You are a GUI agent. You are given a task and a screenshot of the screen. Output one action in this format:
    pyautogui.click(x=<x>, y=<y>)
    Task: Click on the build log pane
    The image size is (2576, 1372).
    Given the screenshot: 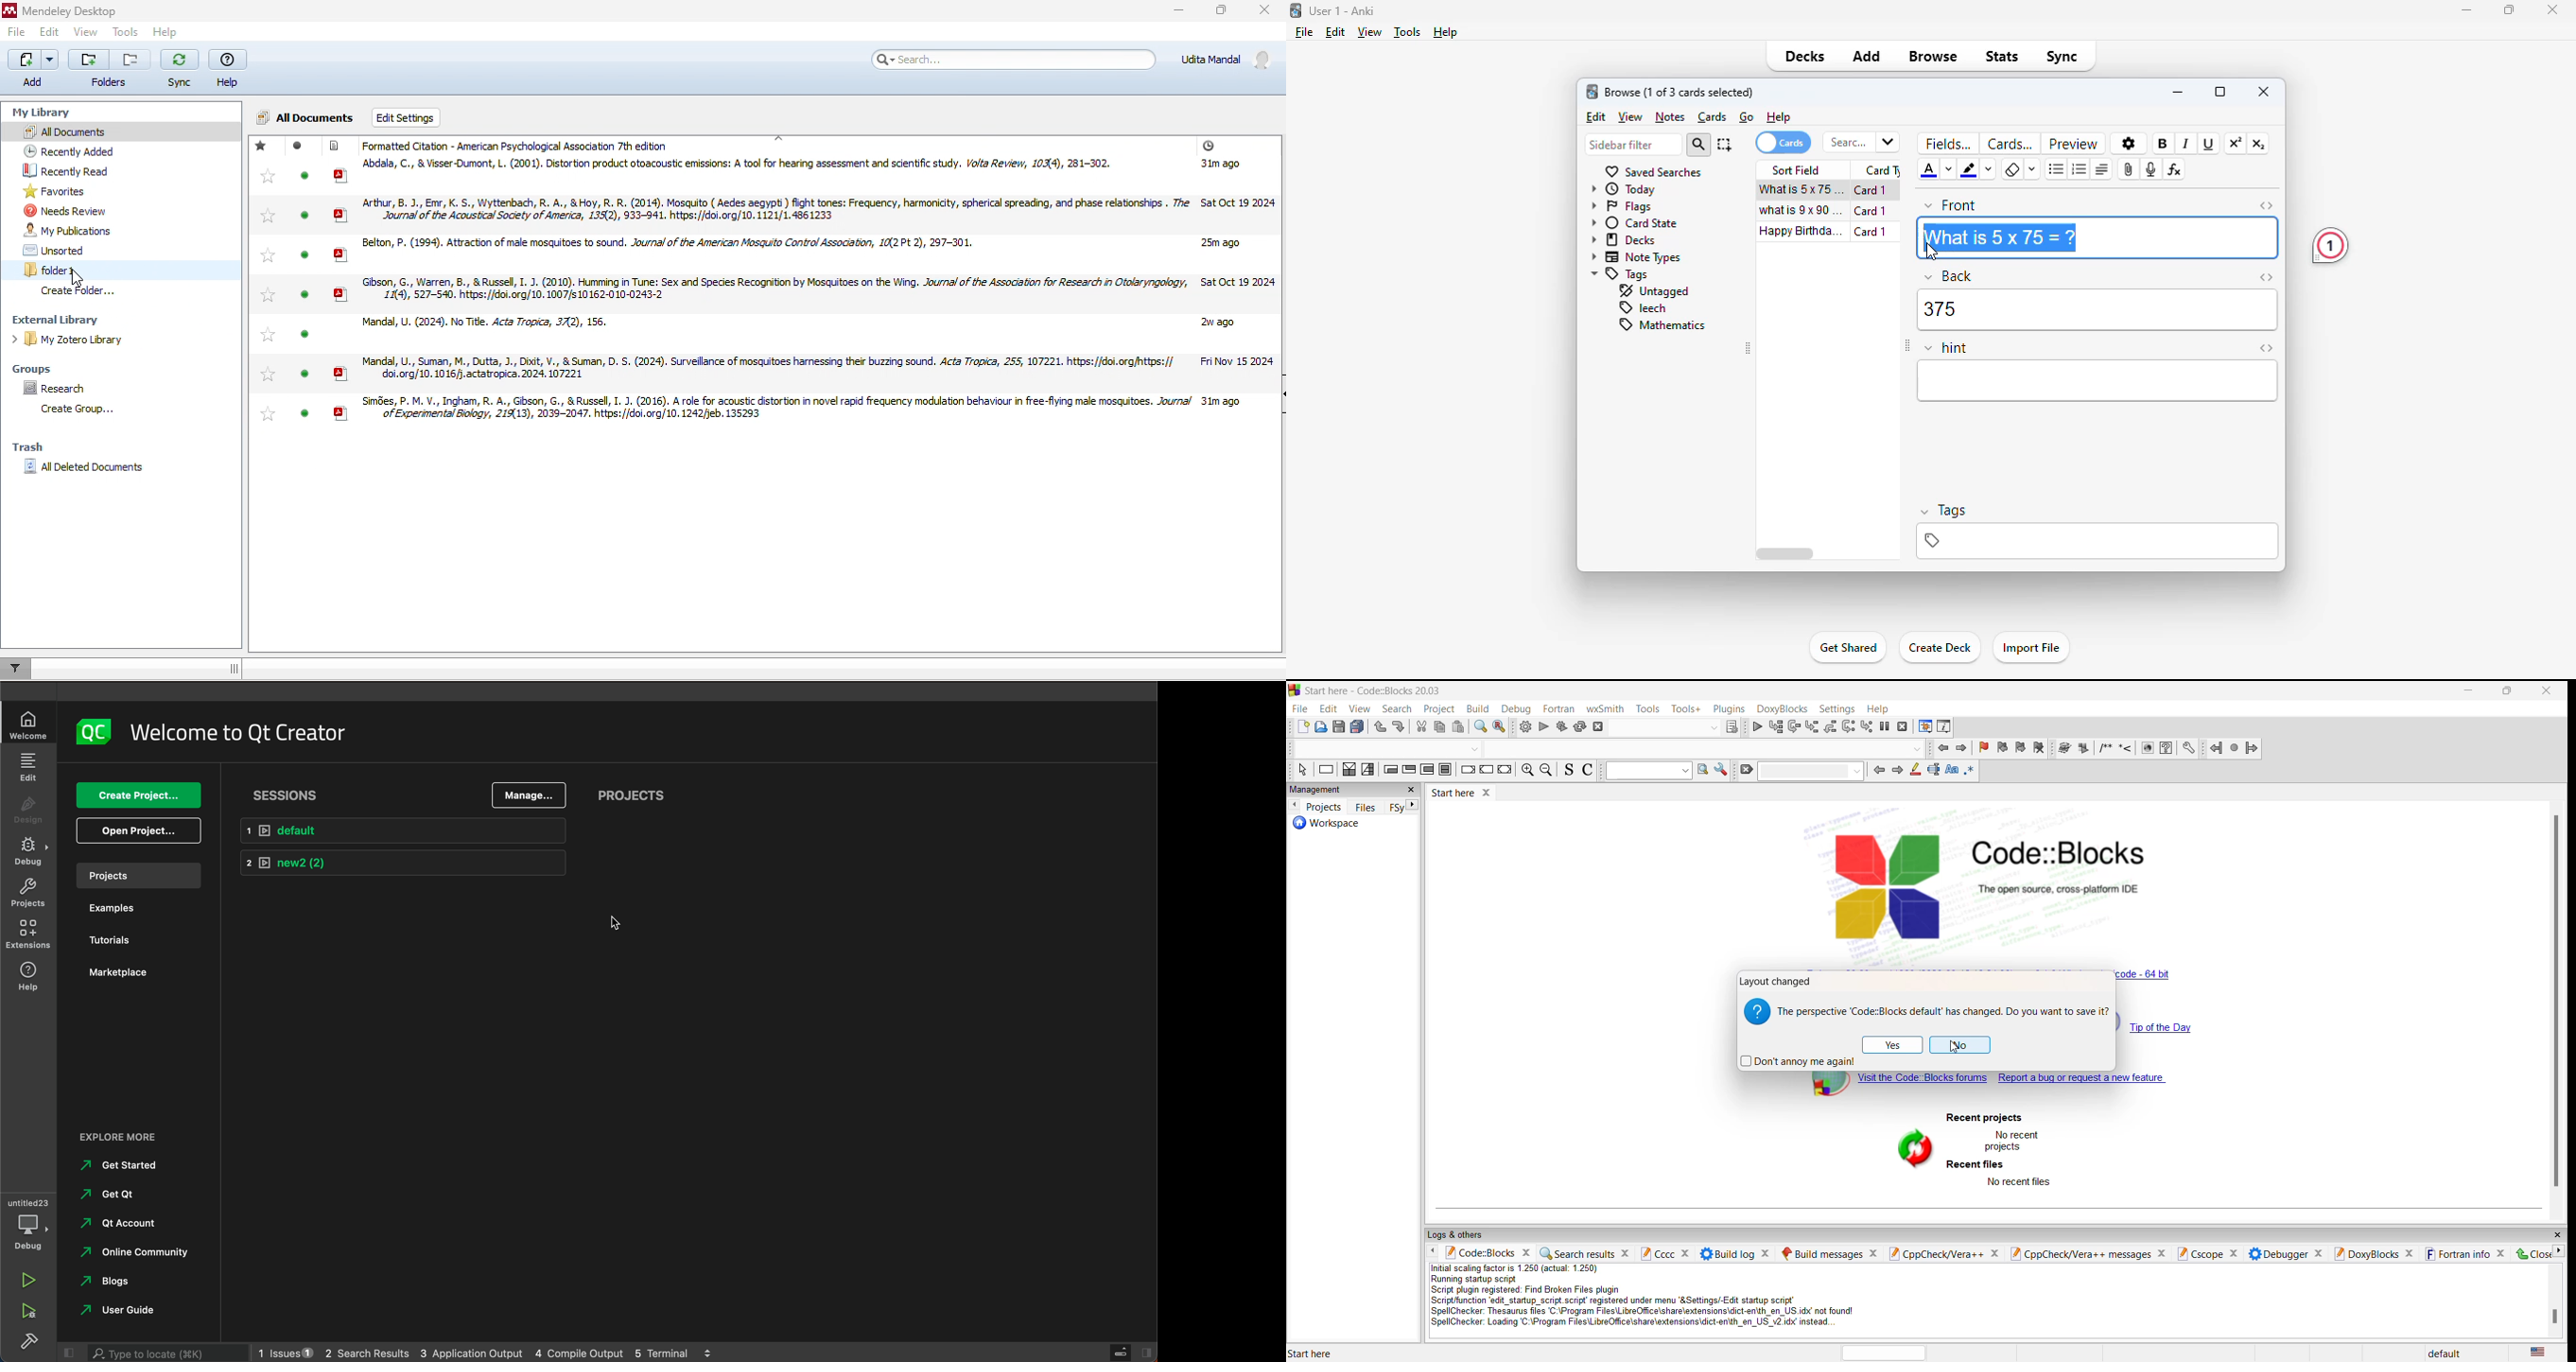 What is the action you would take?
    pyautogui.click(x=1735, y=1253)
    